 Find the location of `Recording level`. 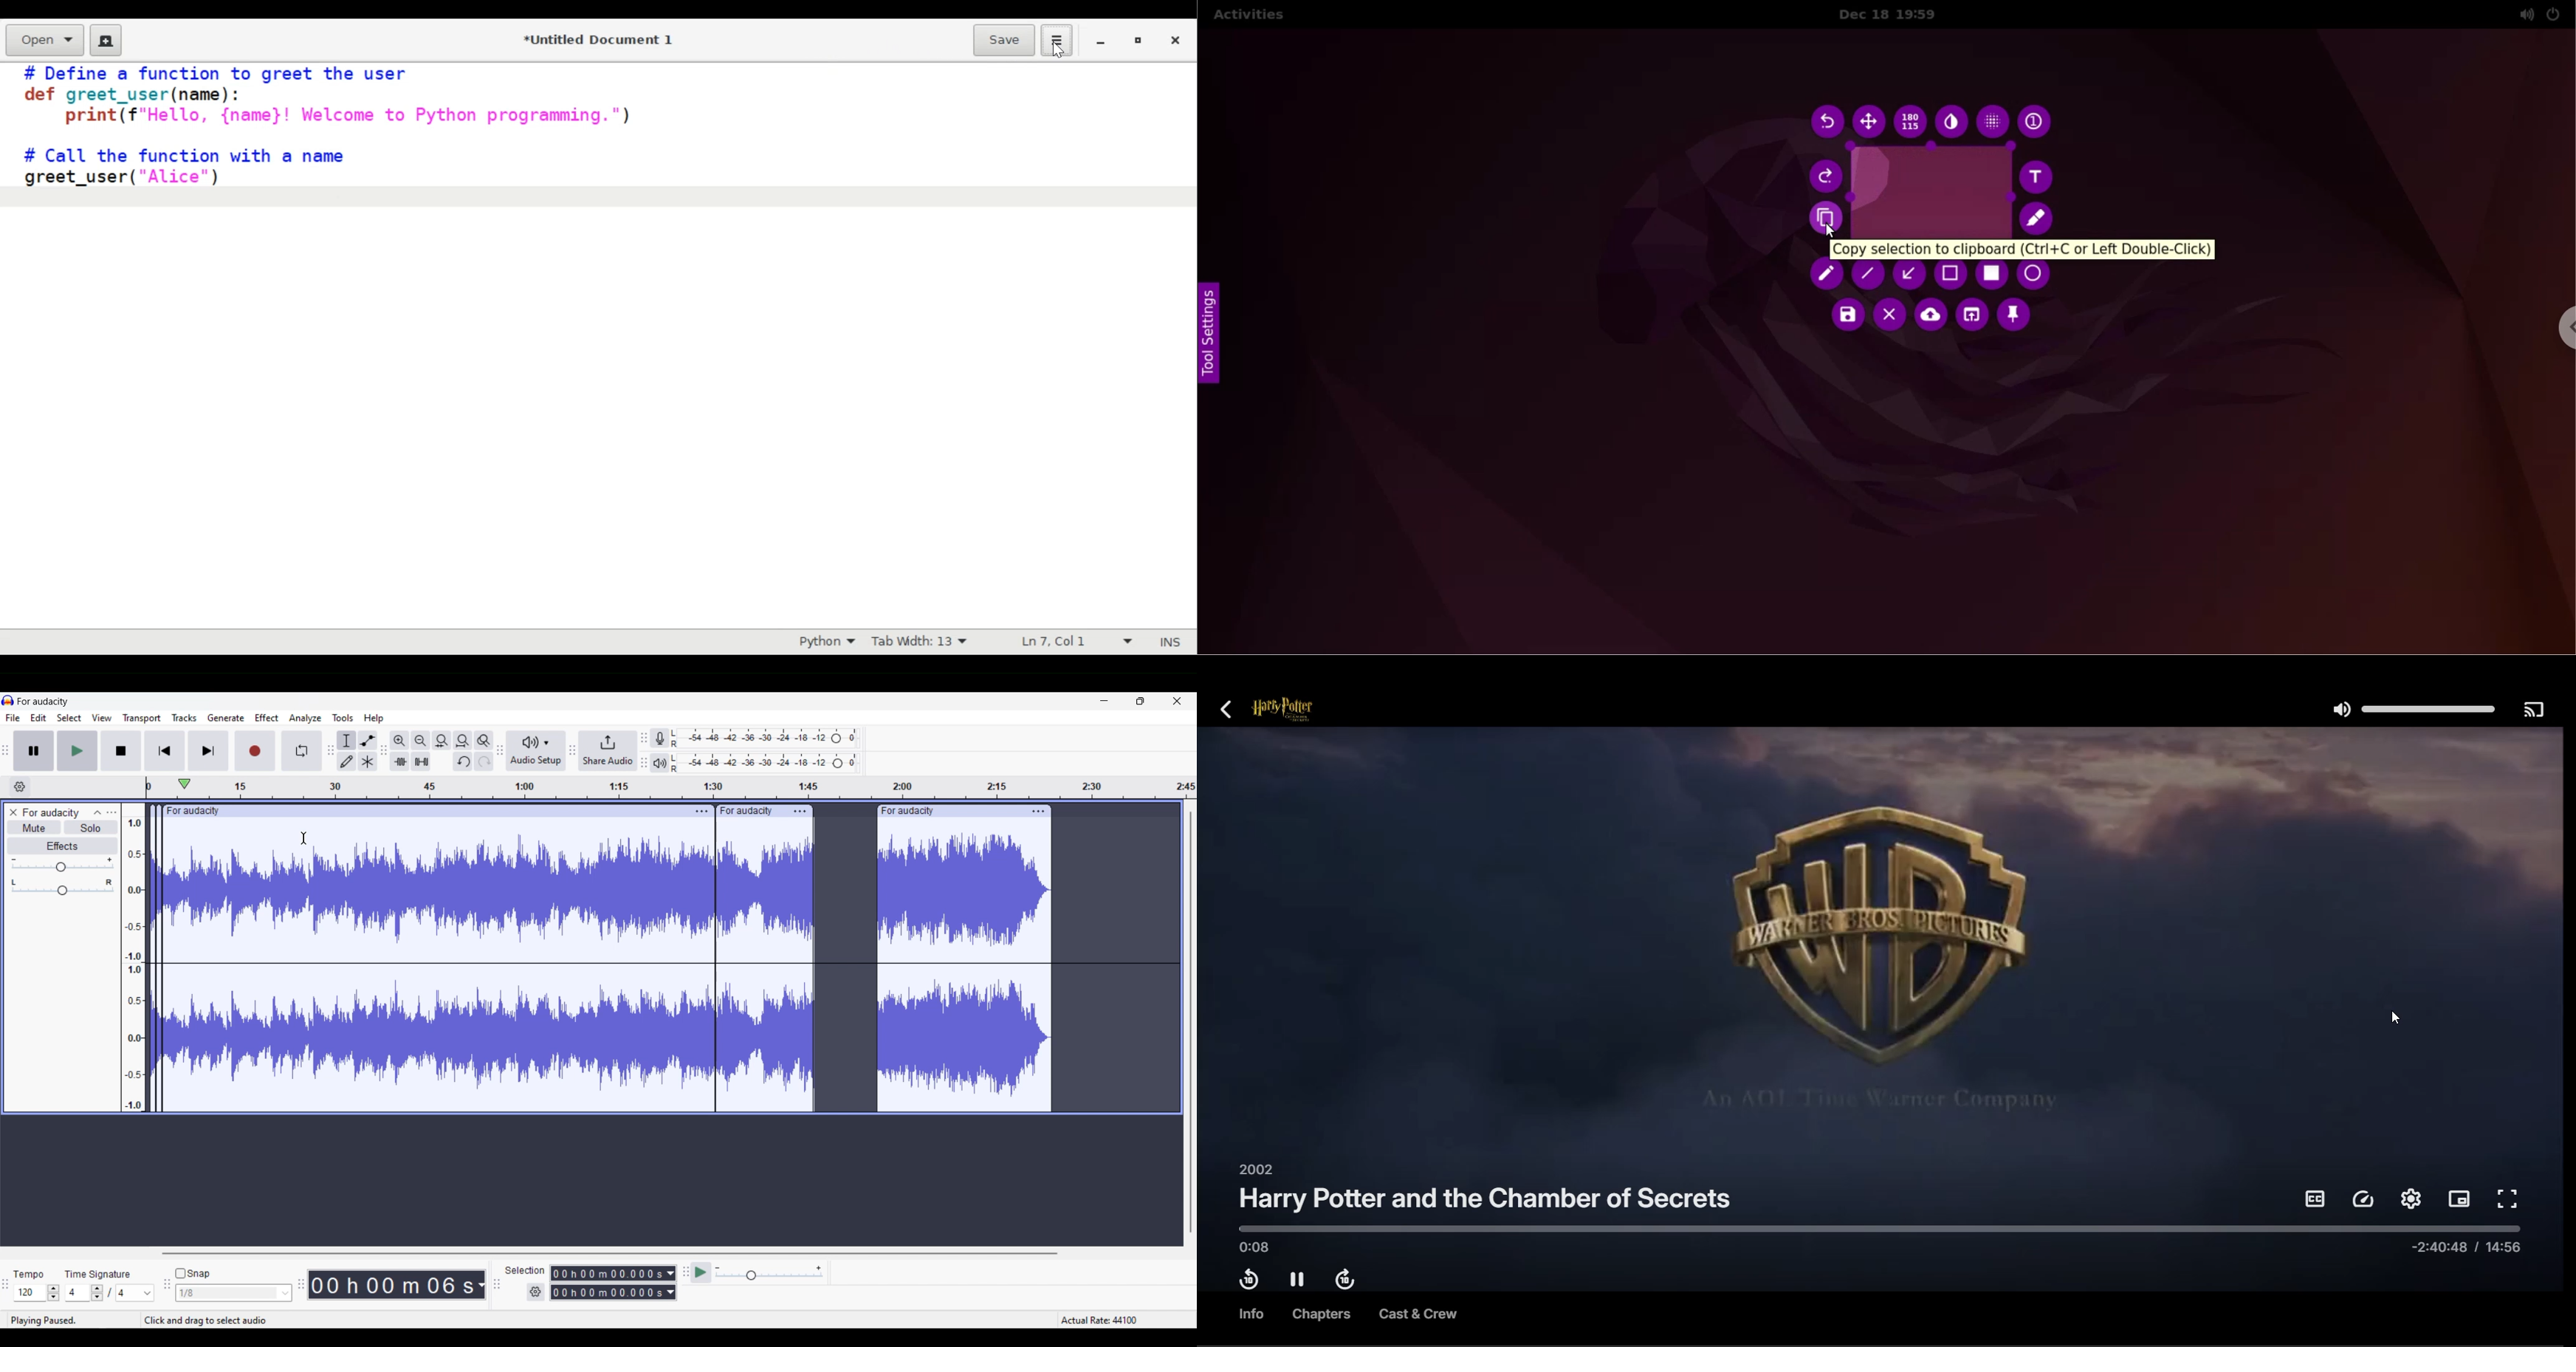

Recording level is located at coordinates (772, 740).